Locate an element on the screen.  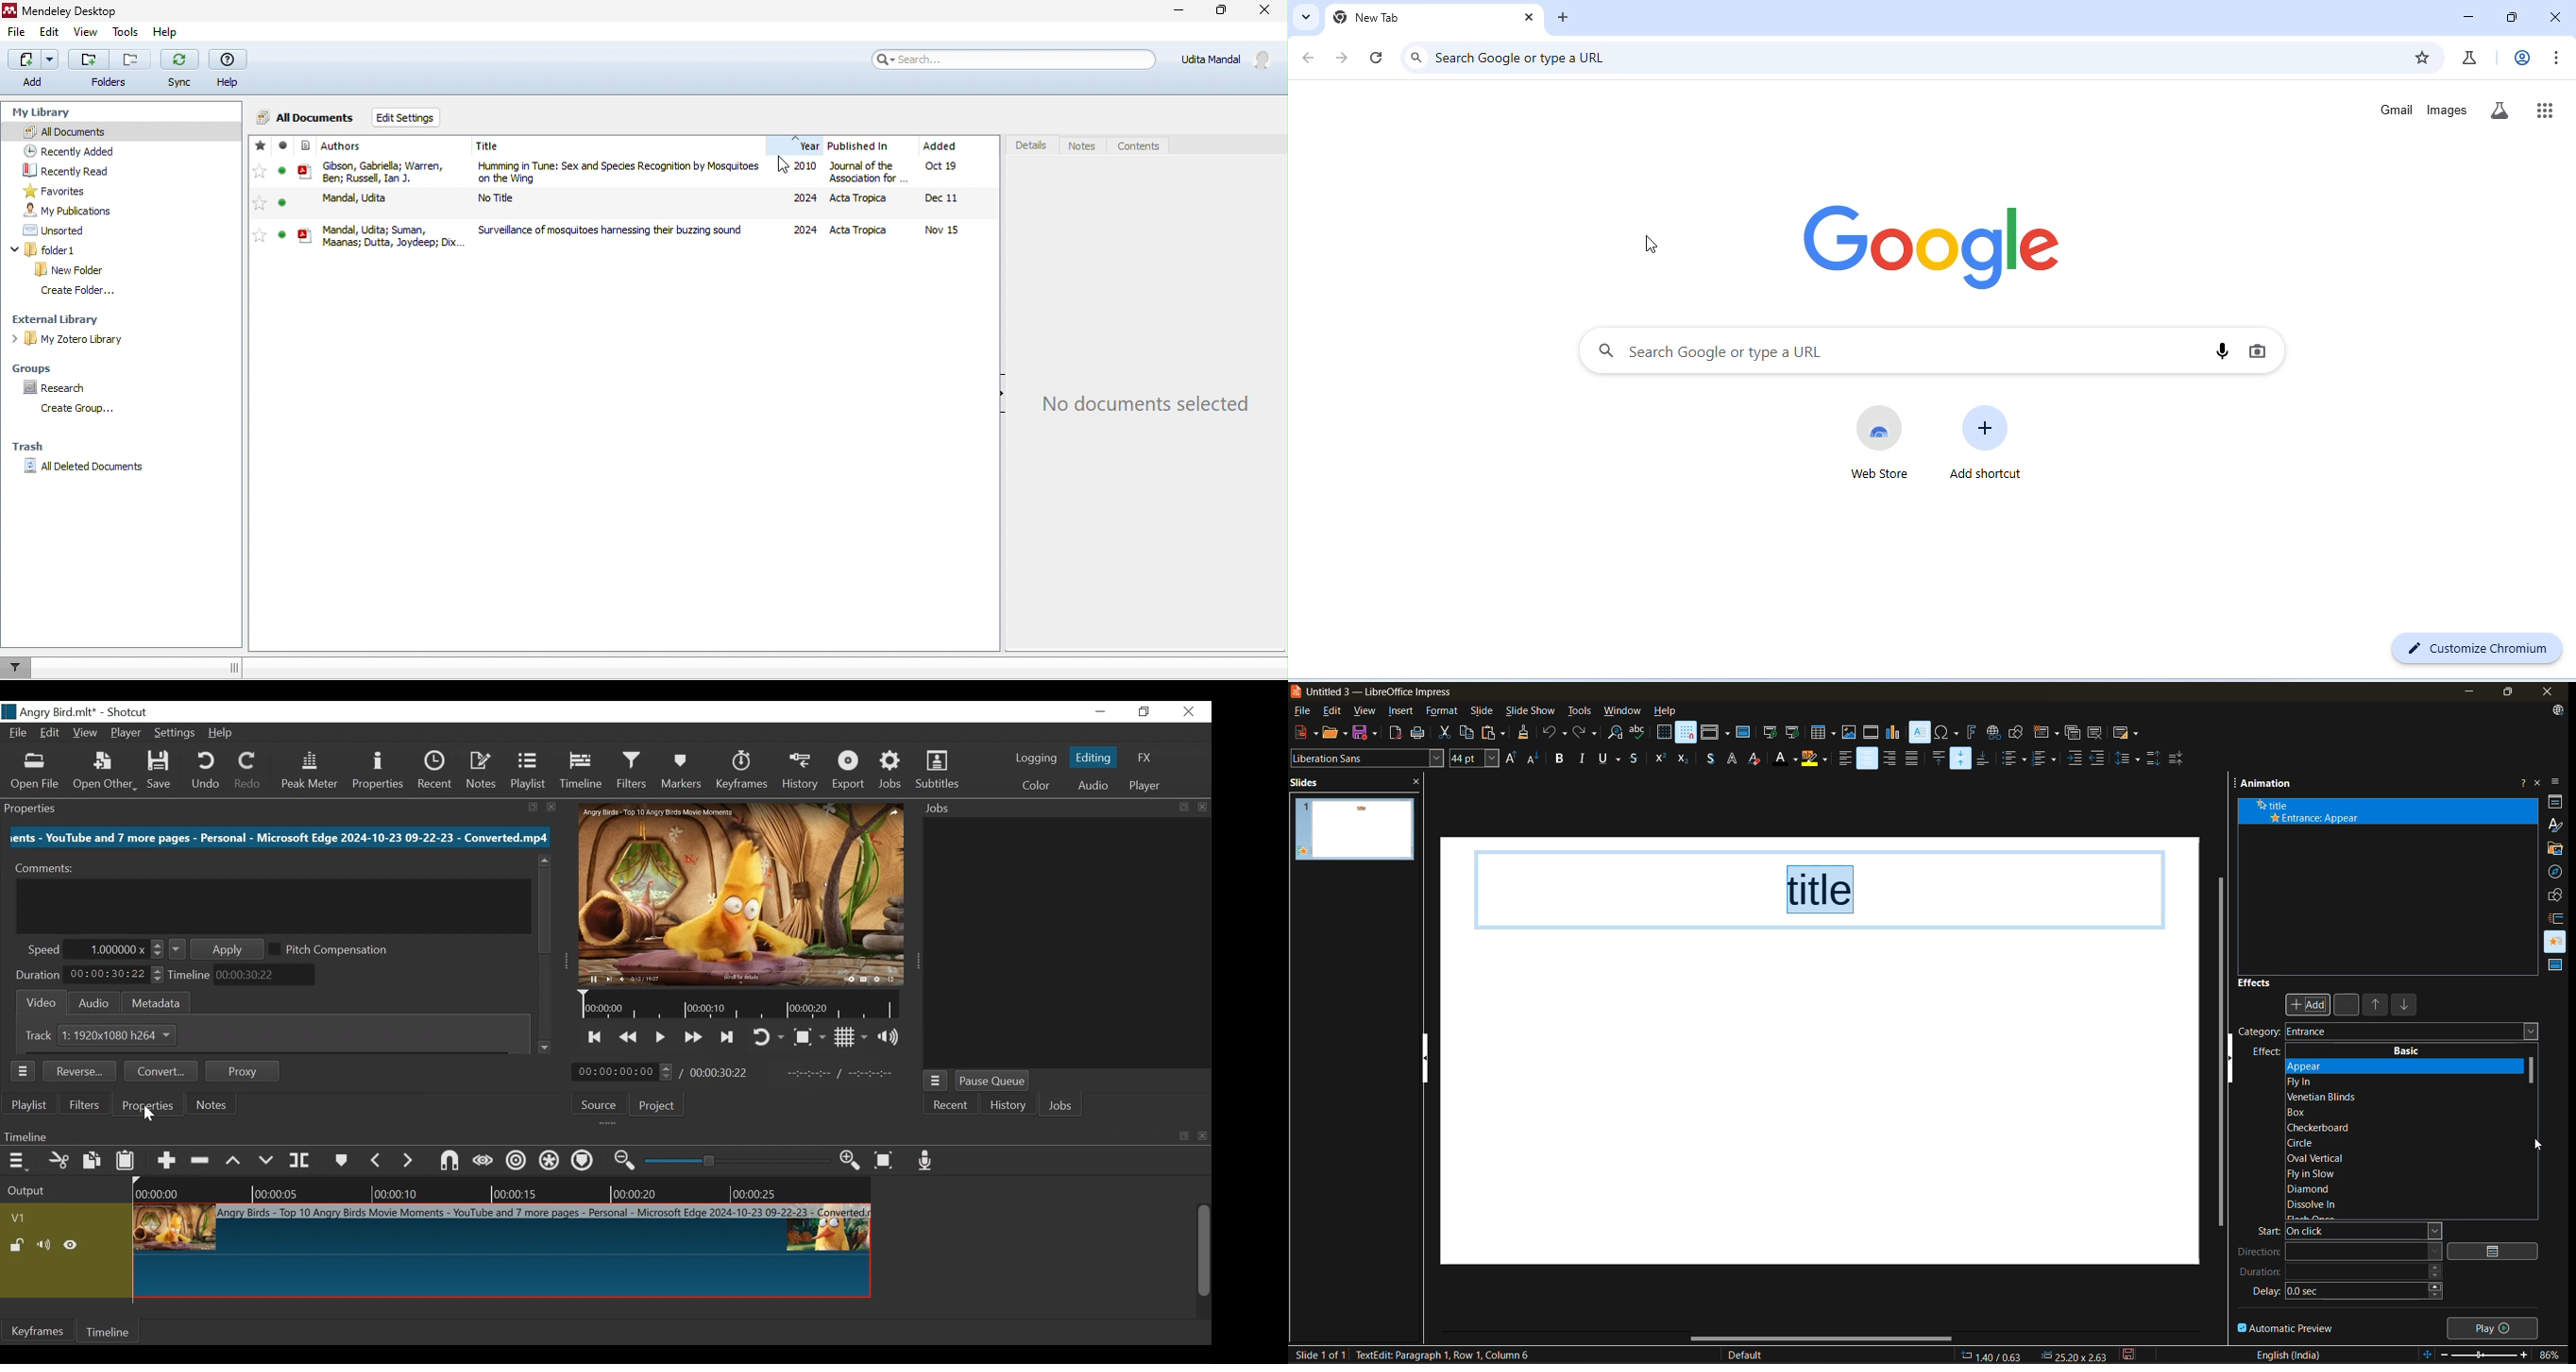
open is located at coordinates (1337, 732).